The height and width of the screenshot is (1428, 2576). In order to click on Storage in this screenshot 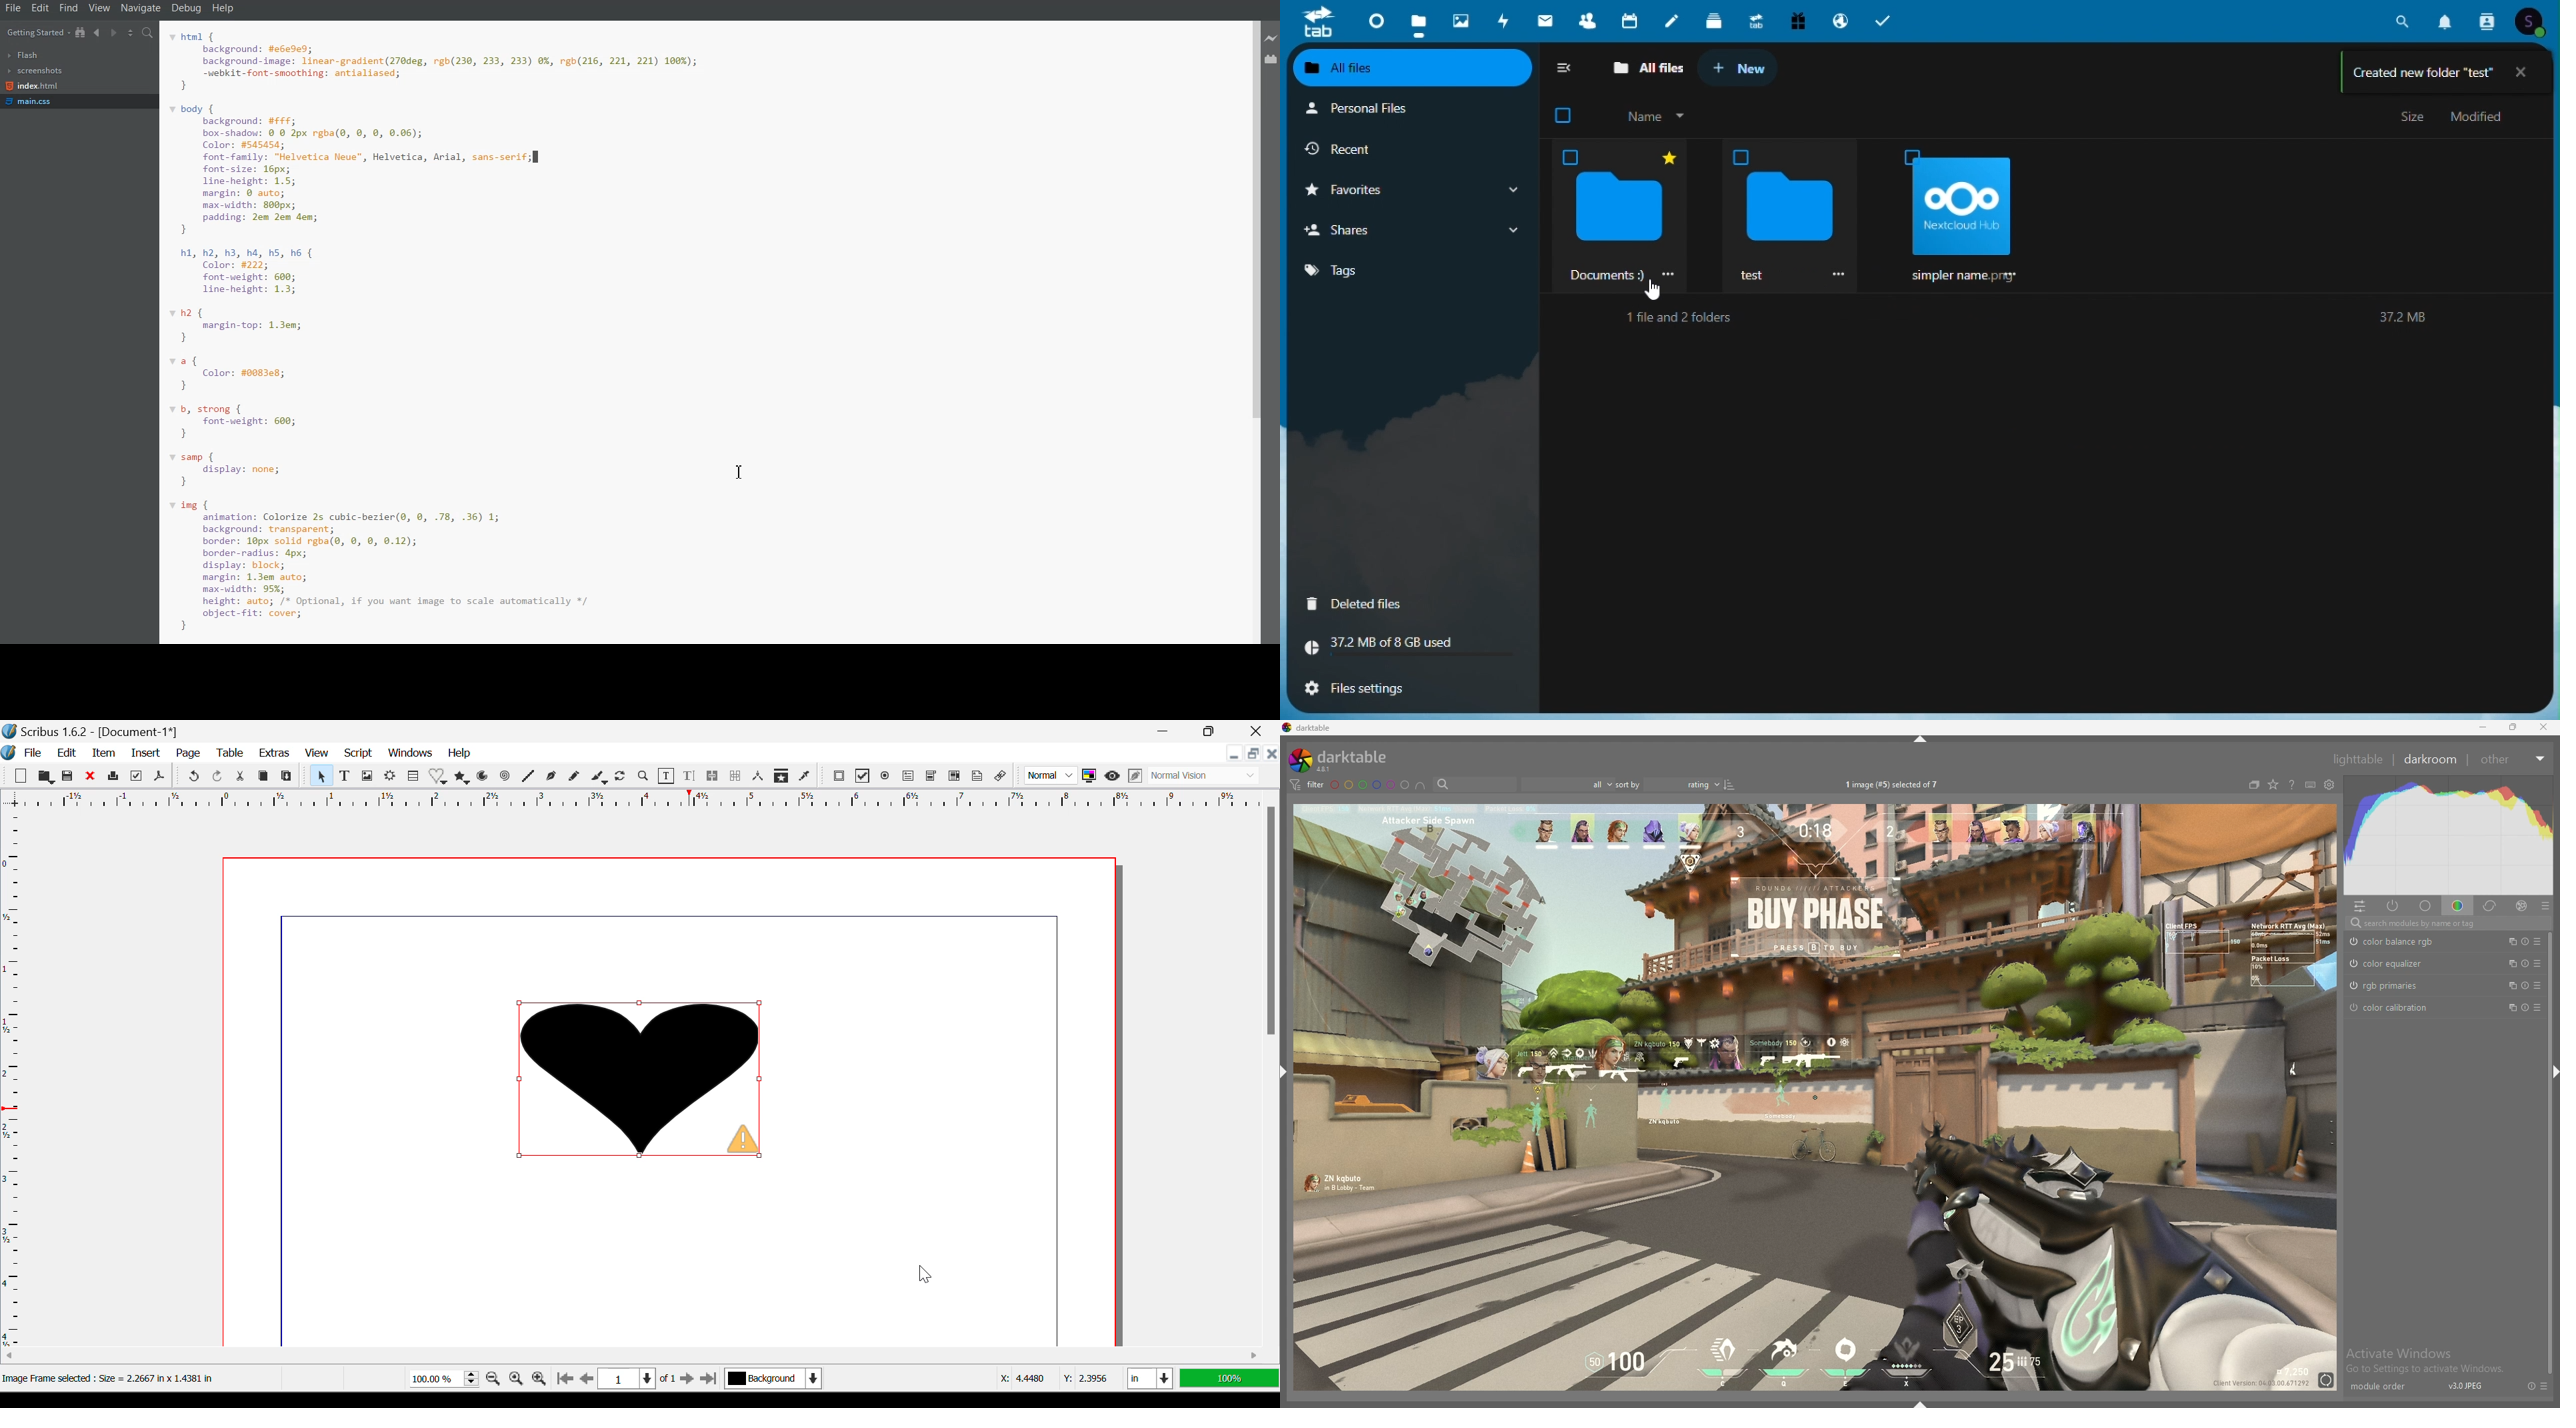, I will do `click(1406, 649)`.